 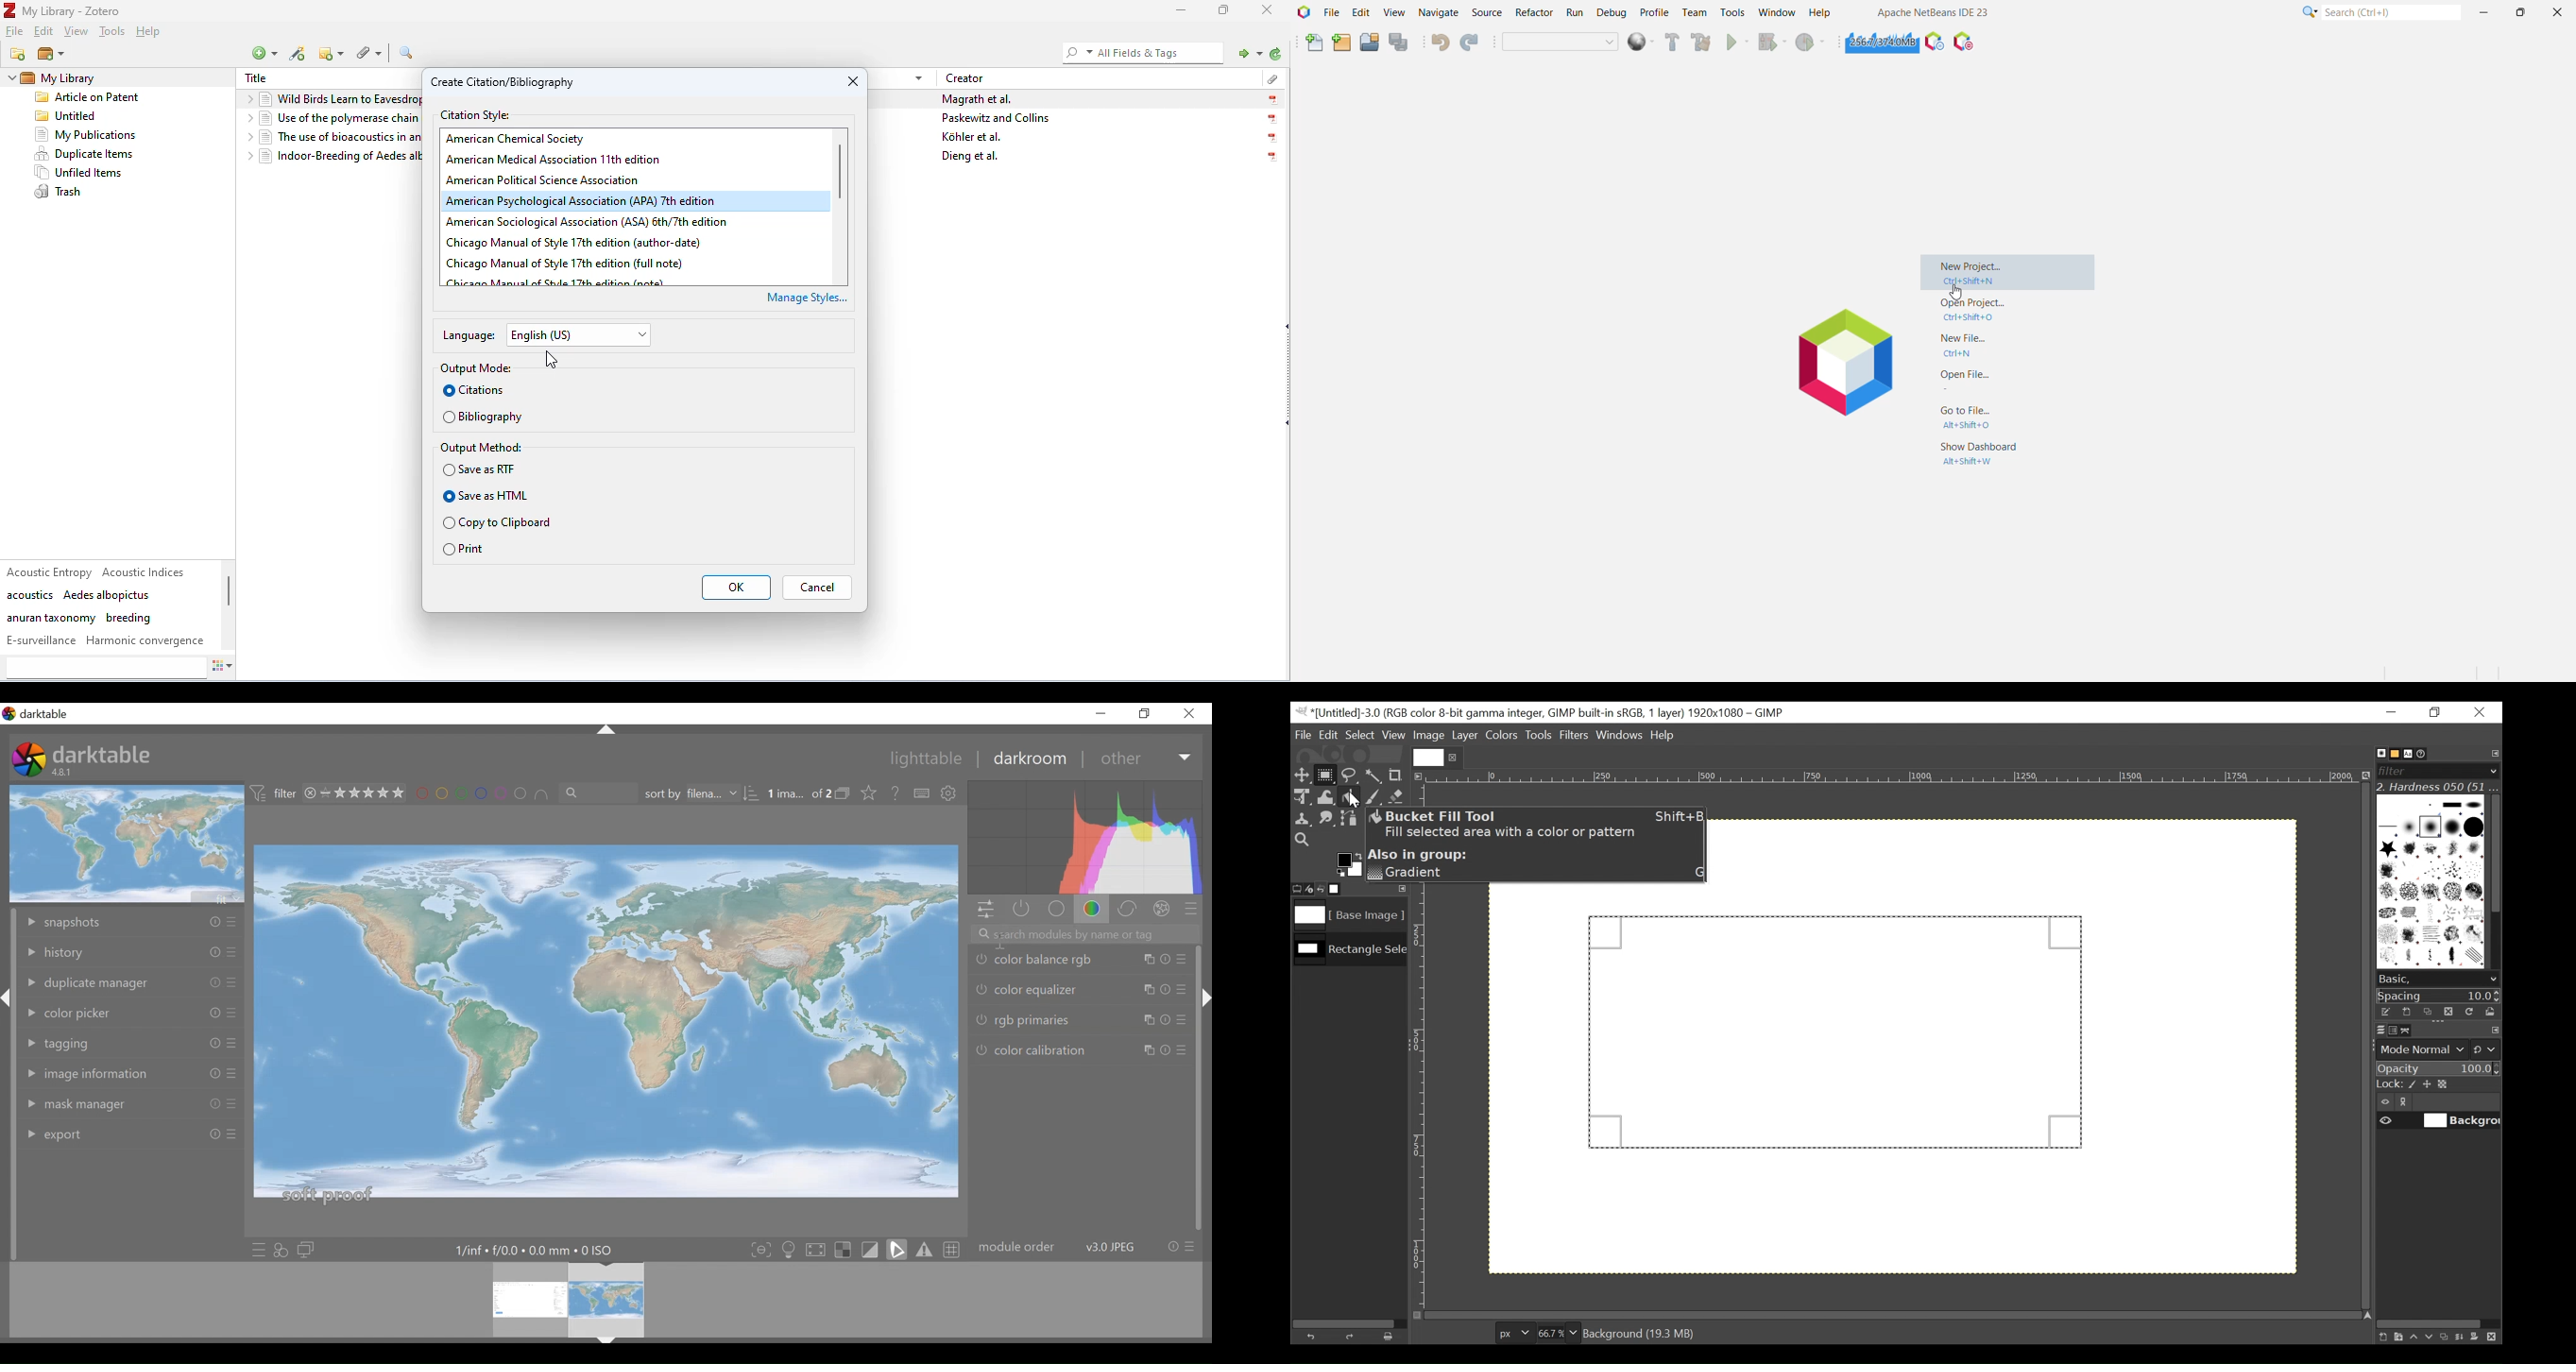 I want to click on help, so click(x=151, y=32).